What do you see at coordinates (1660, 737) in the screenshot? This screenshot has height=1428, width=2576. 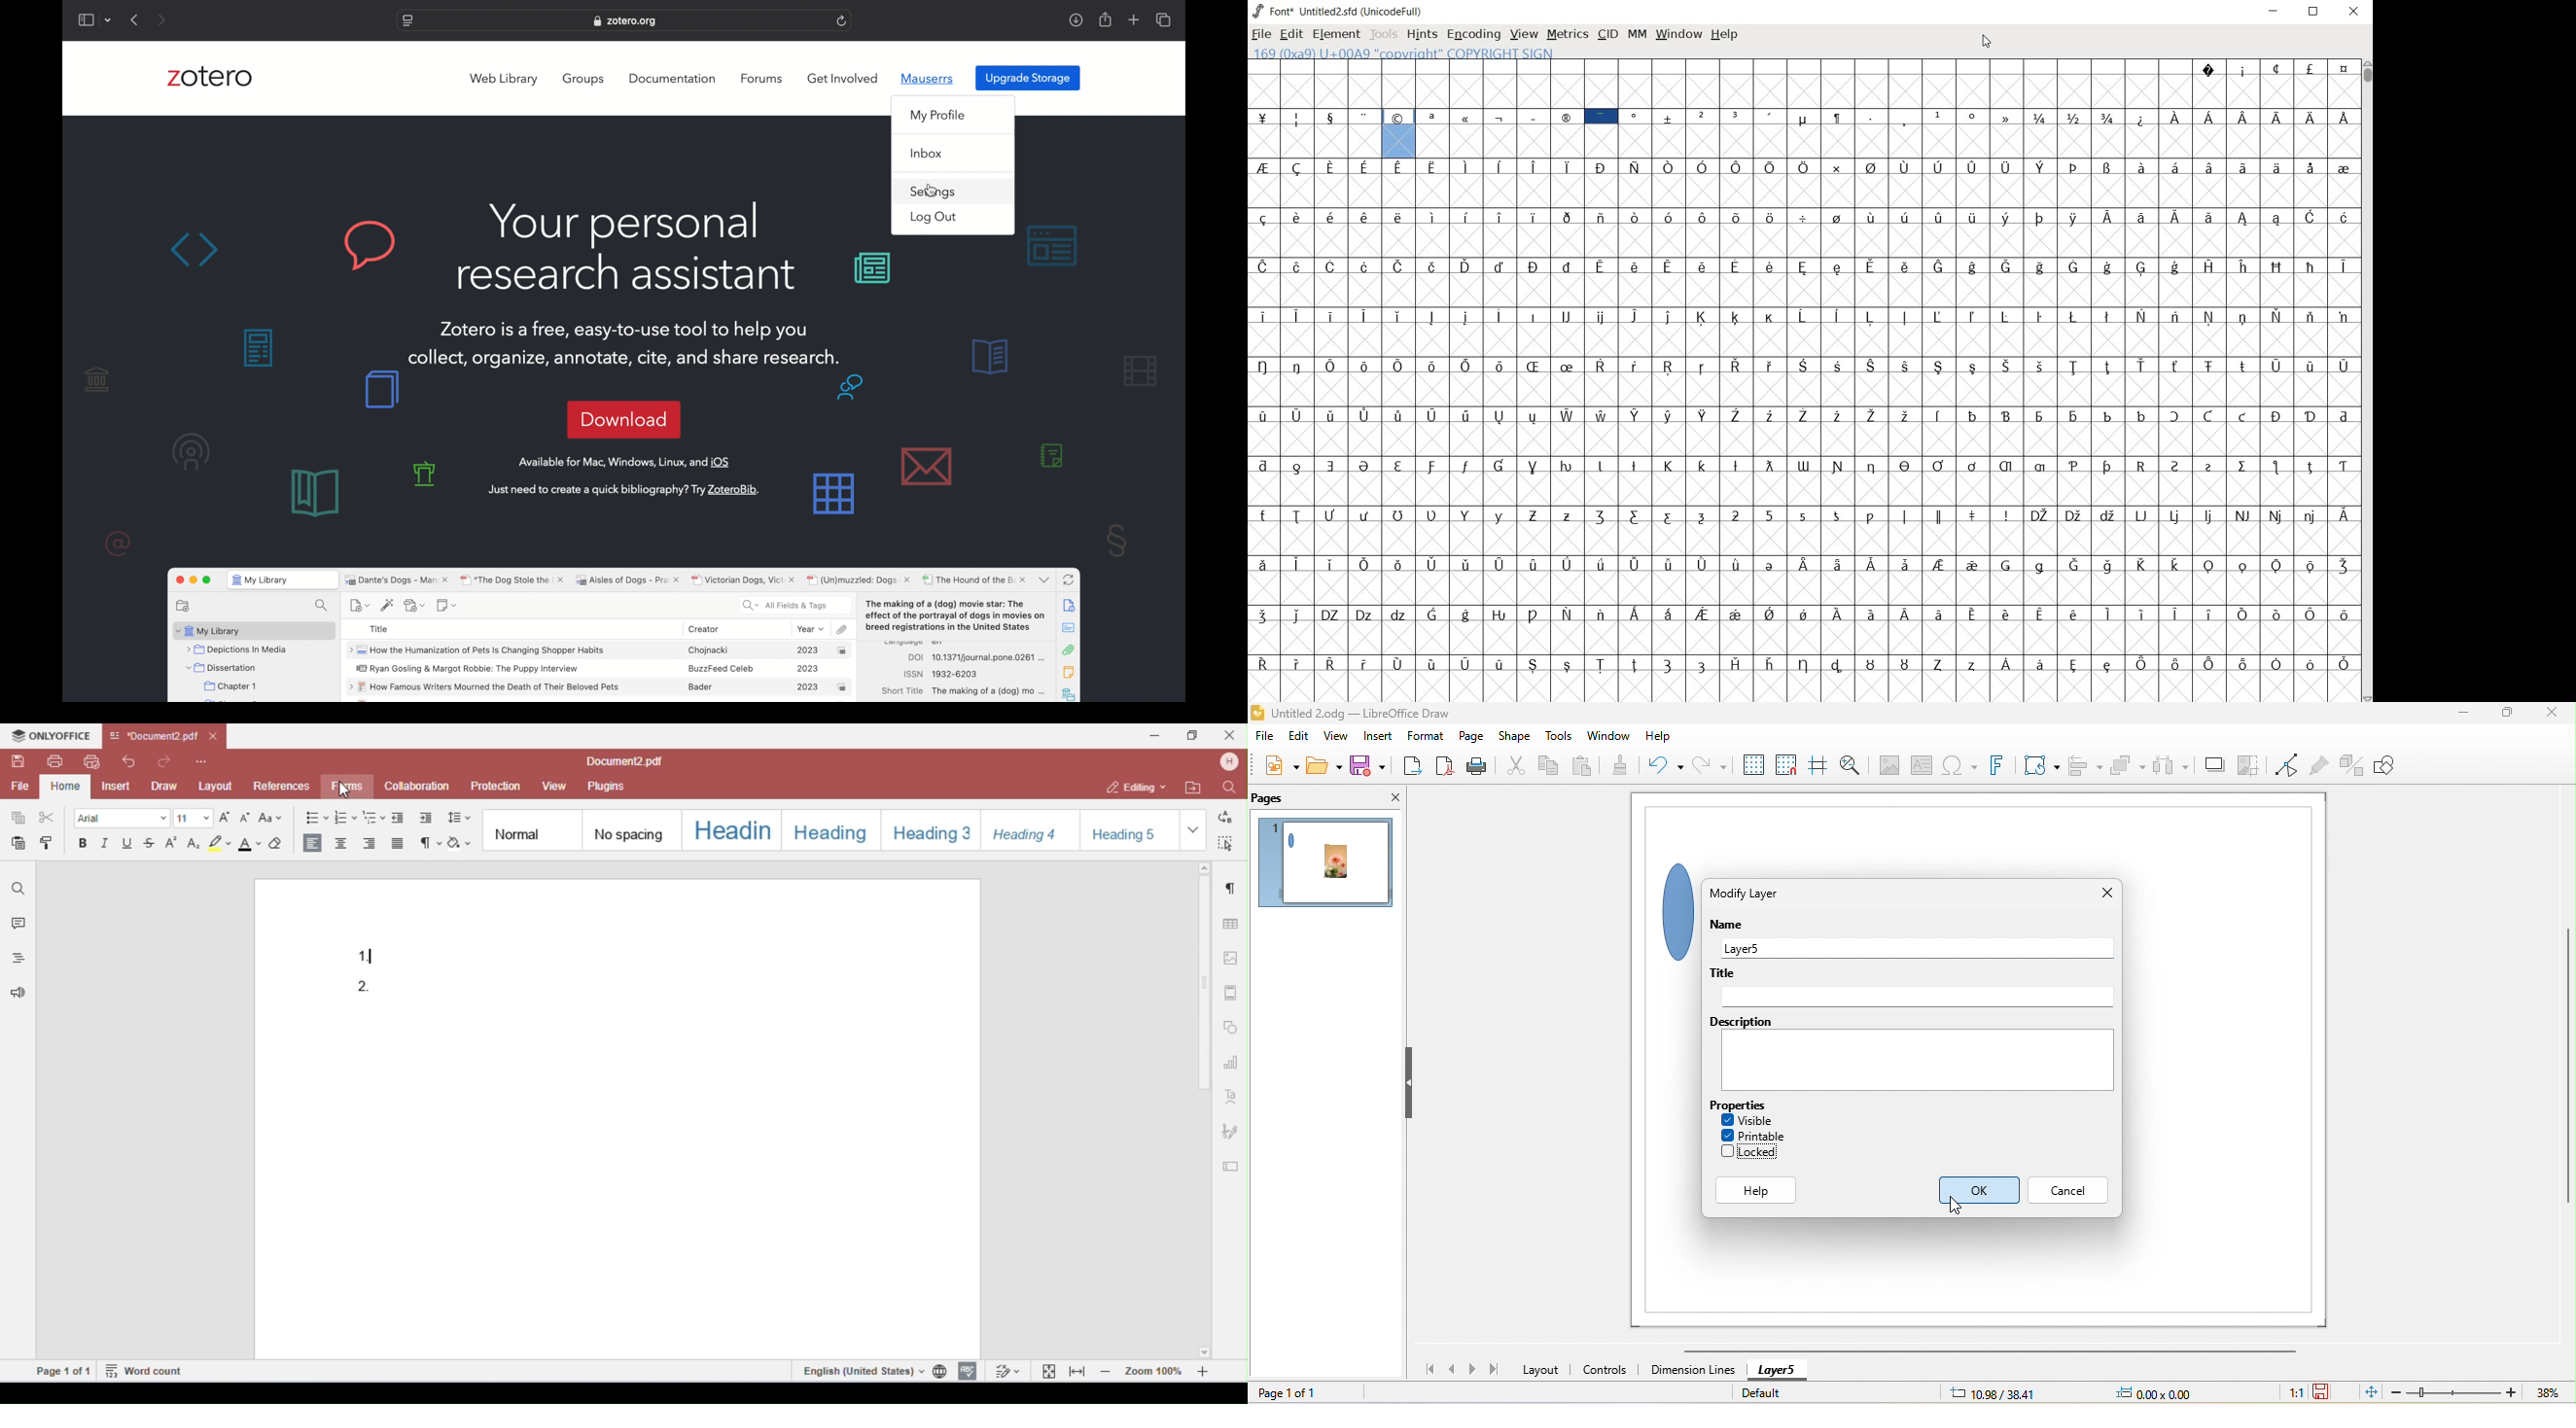 I see `help` at bounding box center [1660, 737].